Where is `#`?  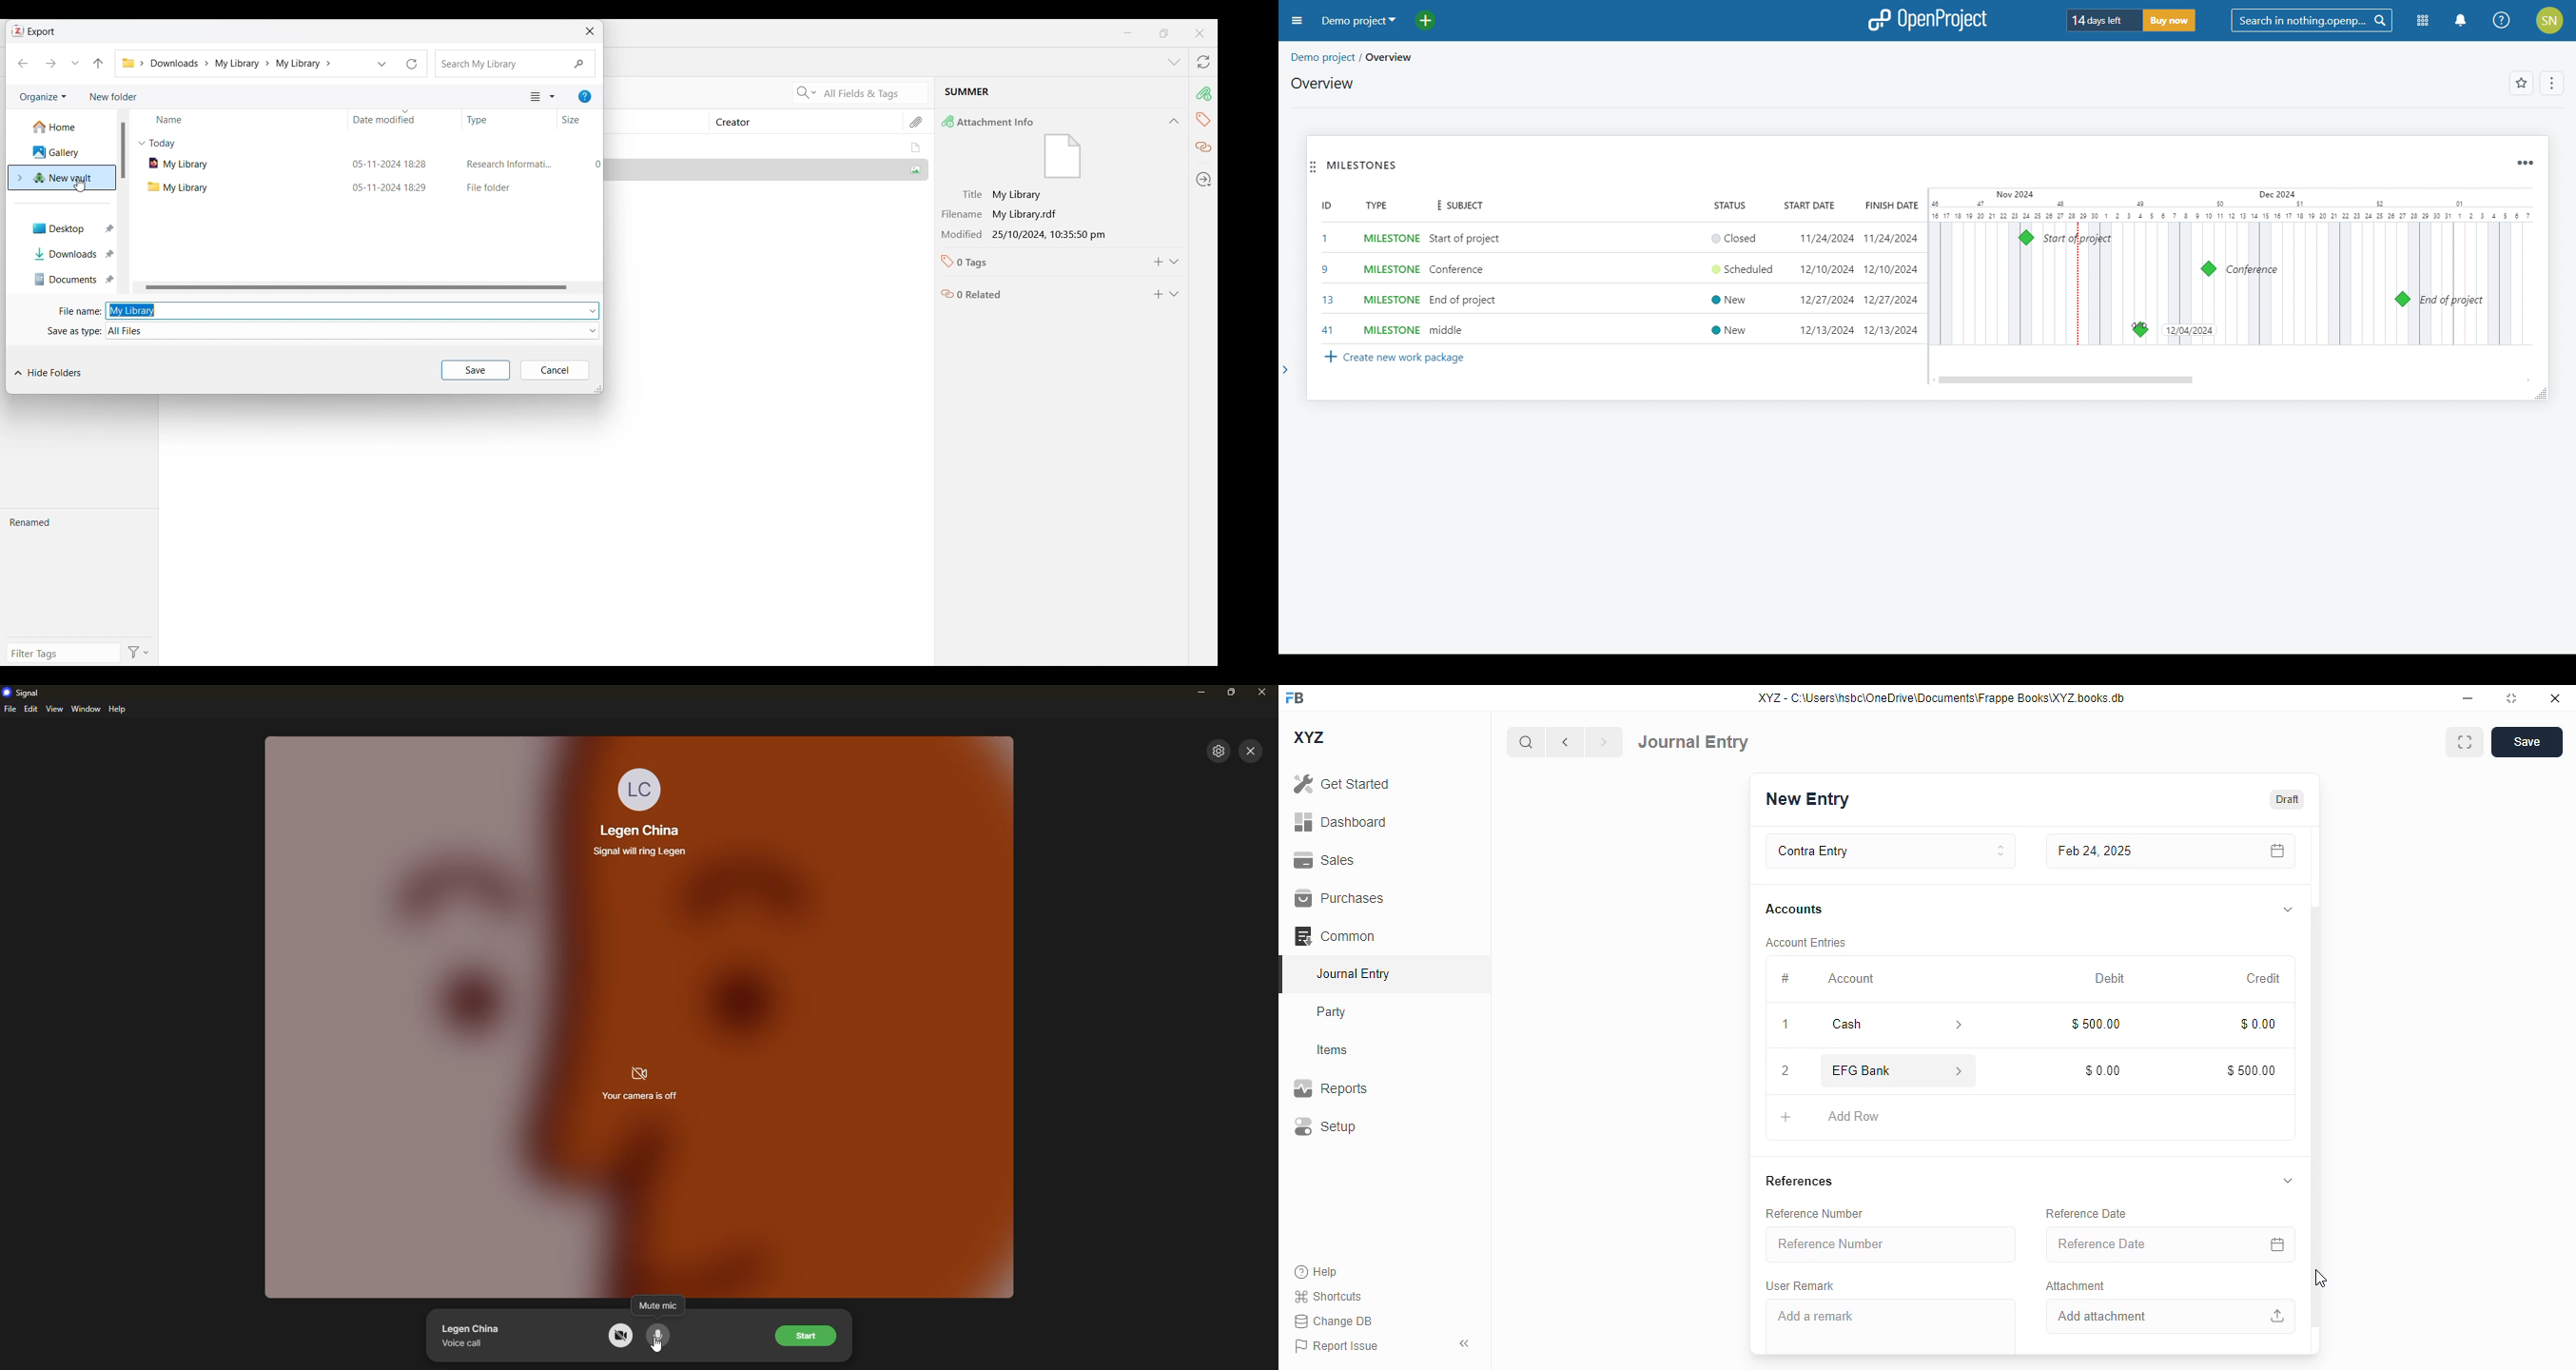 # is located at coordinates (1785, 980).